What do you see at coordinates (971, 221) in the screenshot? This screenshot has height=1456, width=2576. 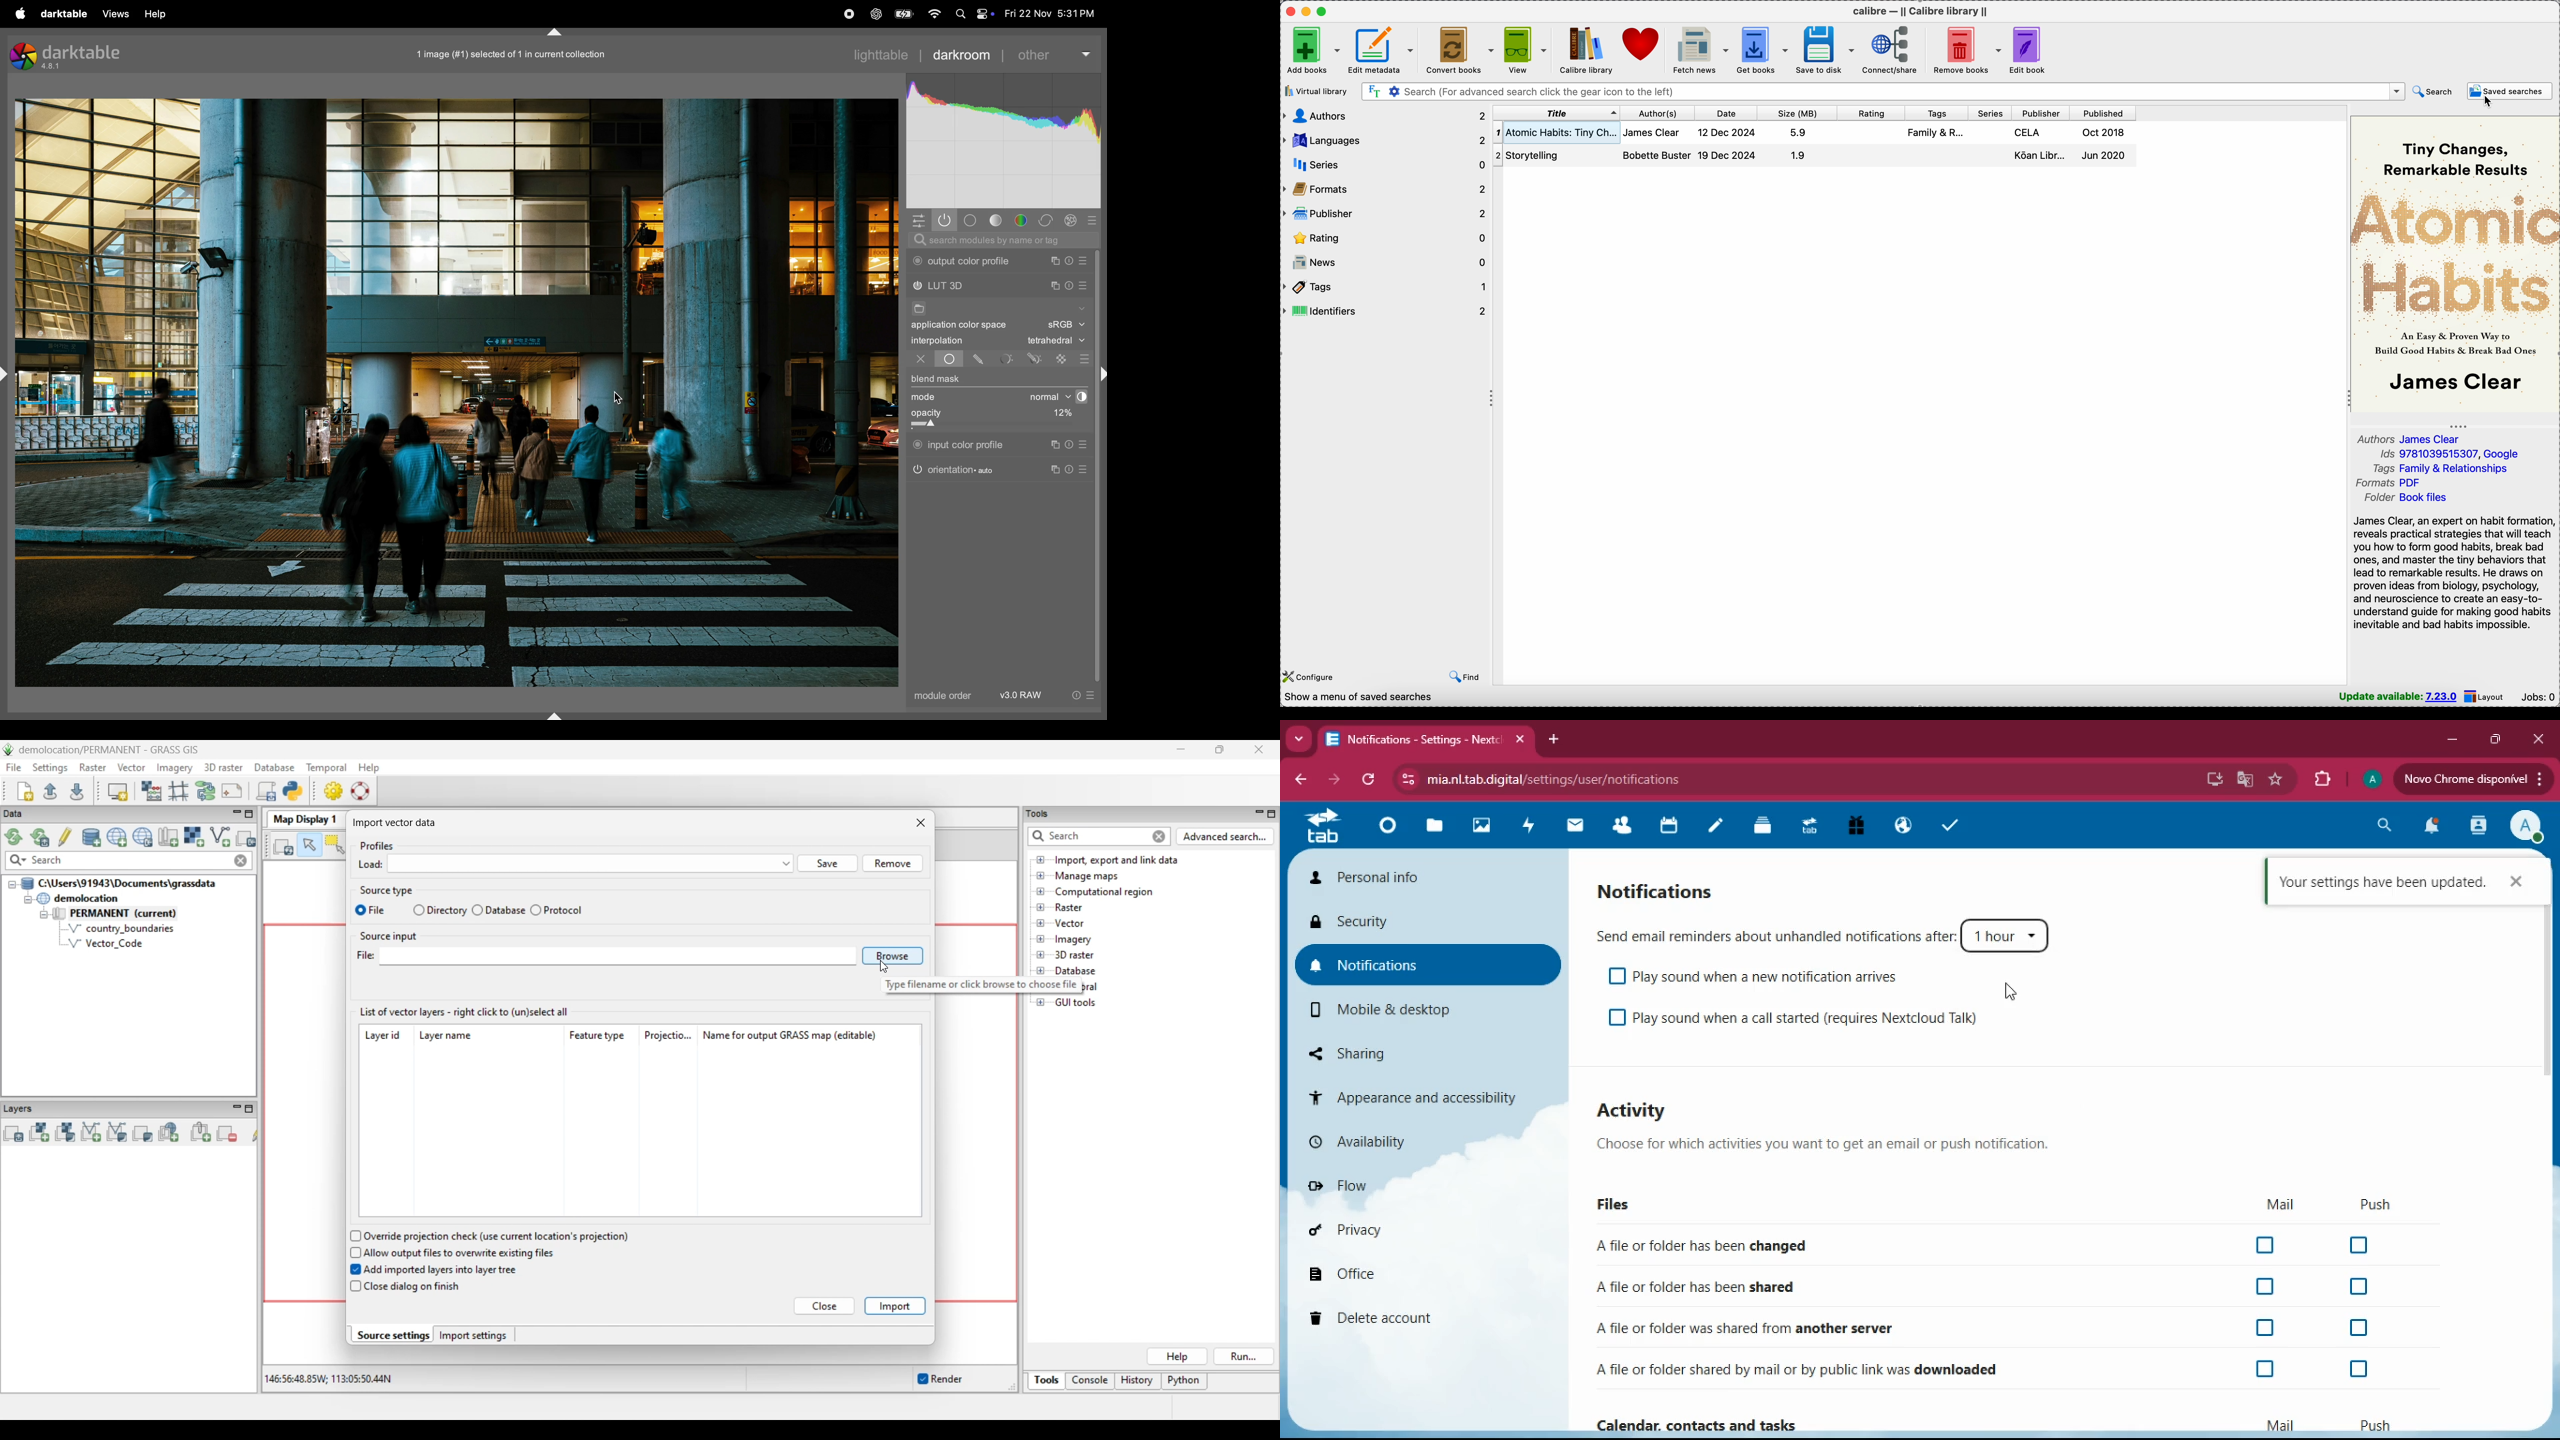 I see `base` at bounding box center [971, 221].